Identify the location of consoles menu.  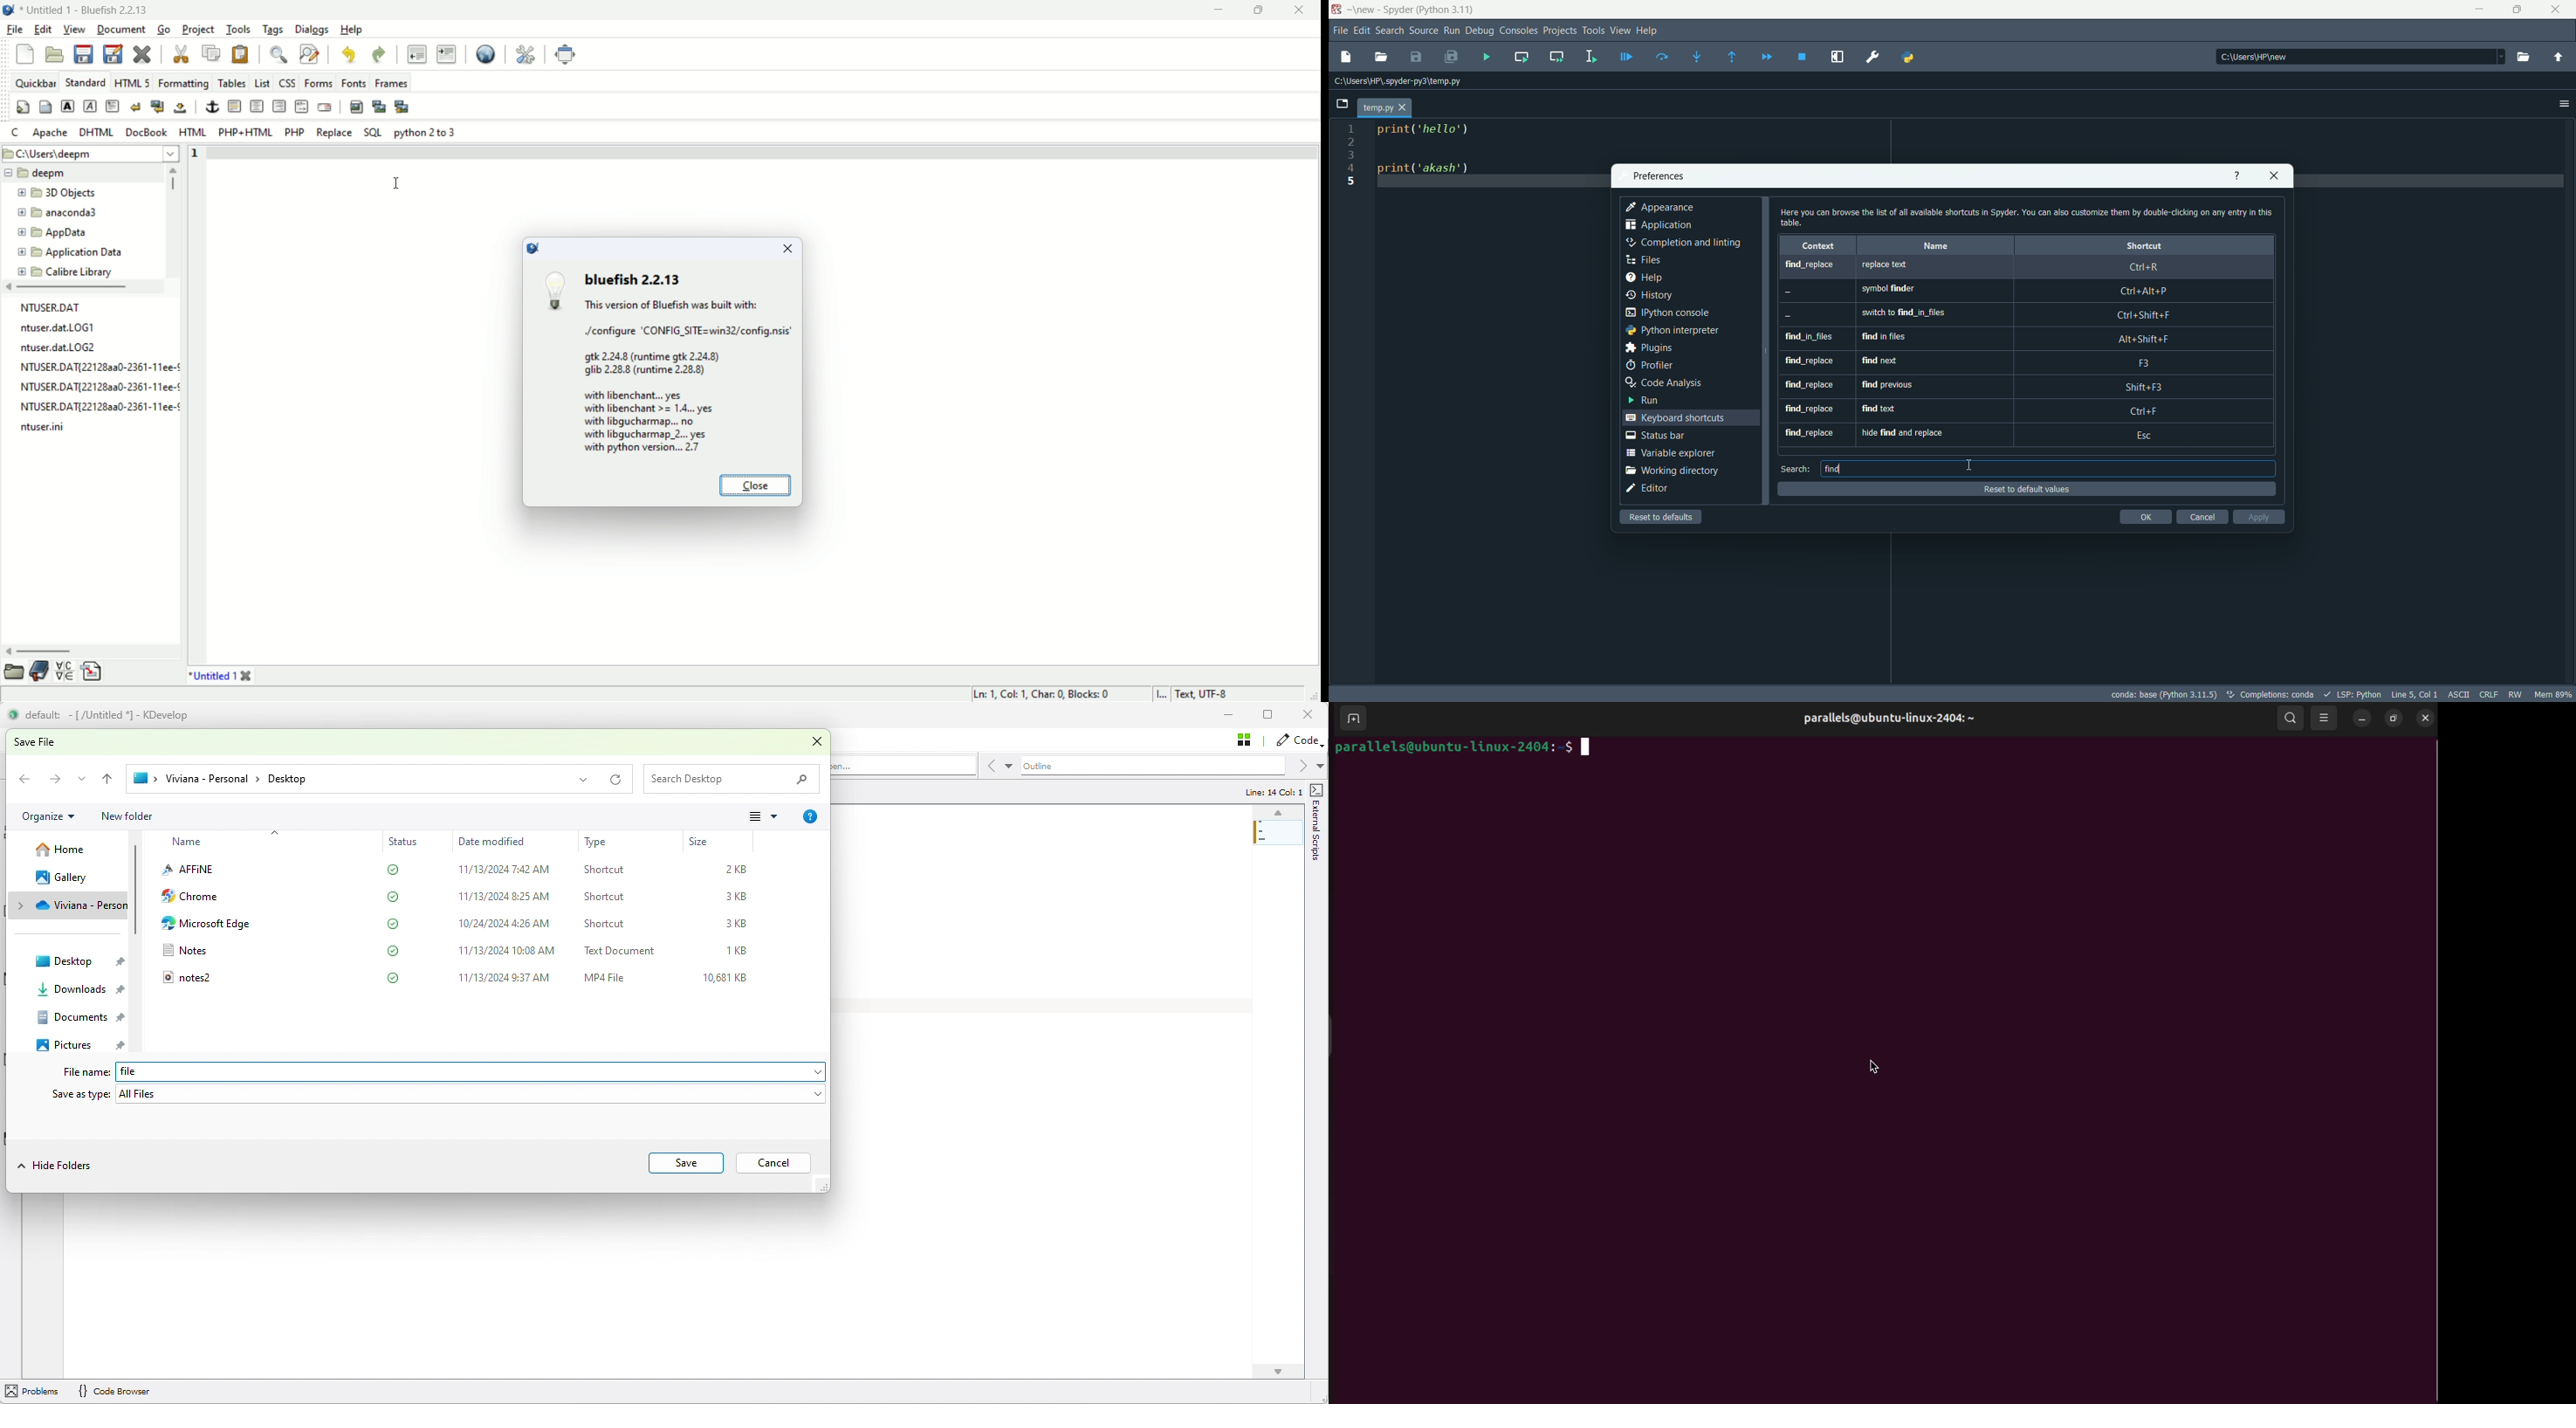
(1517, 30).